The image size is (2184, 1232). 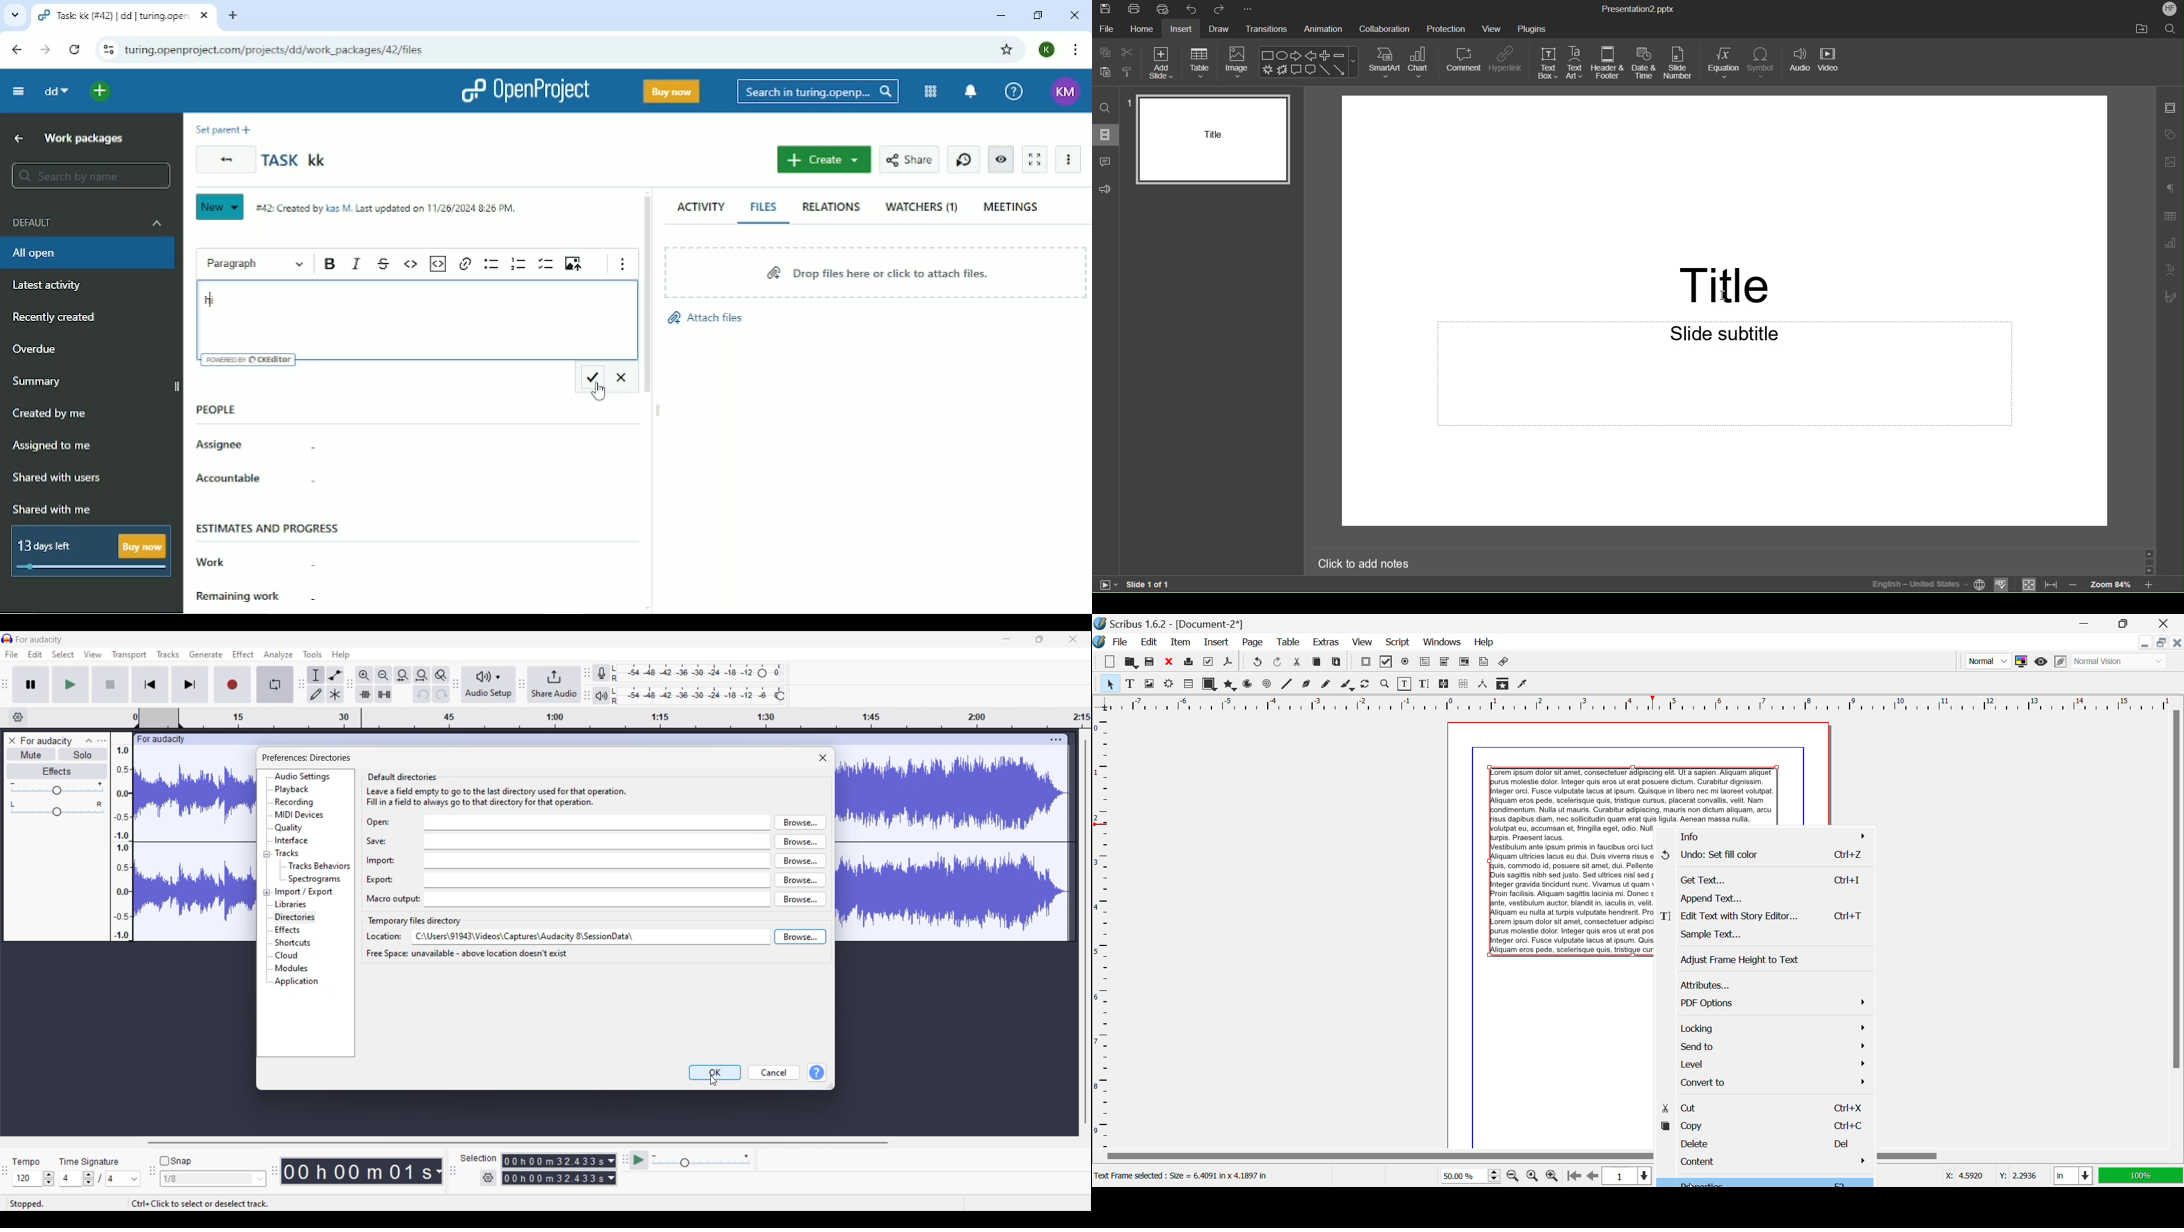 What do you see at coordinates (93, 654) in the screenshot?
I see `View menu` at bounding box center [93, 654].